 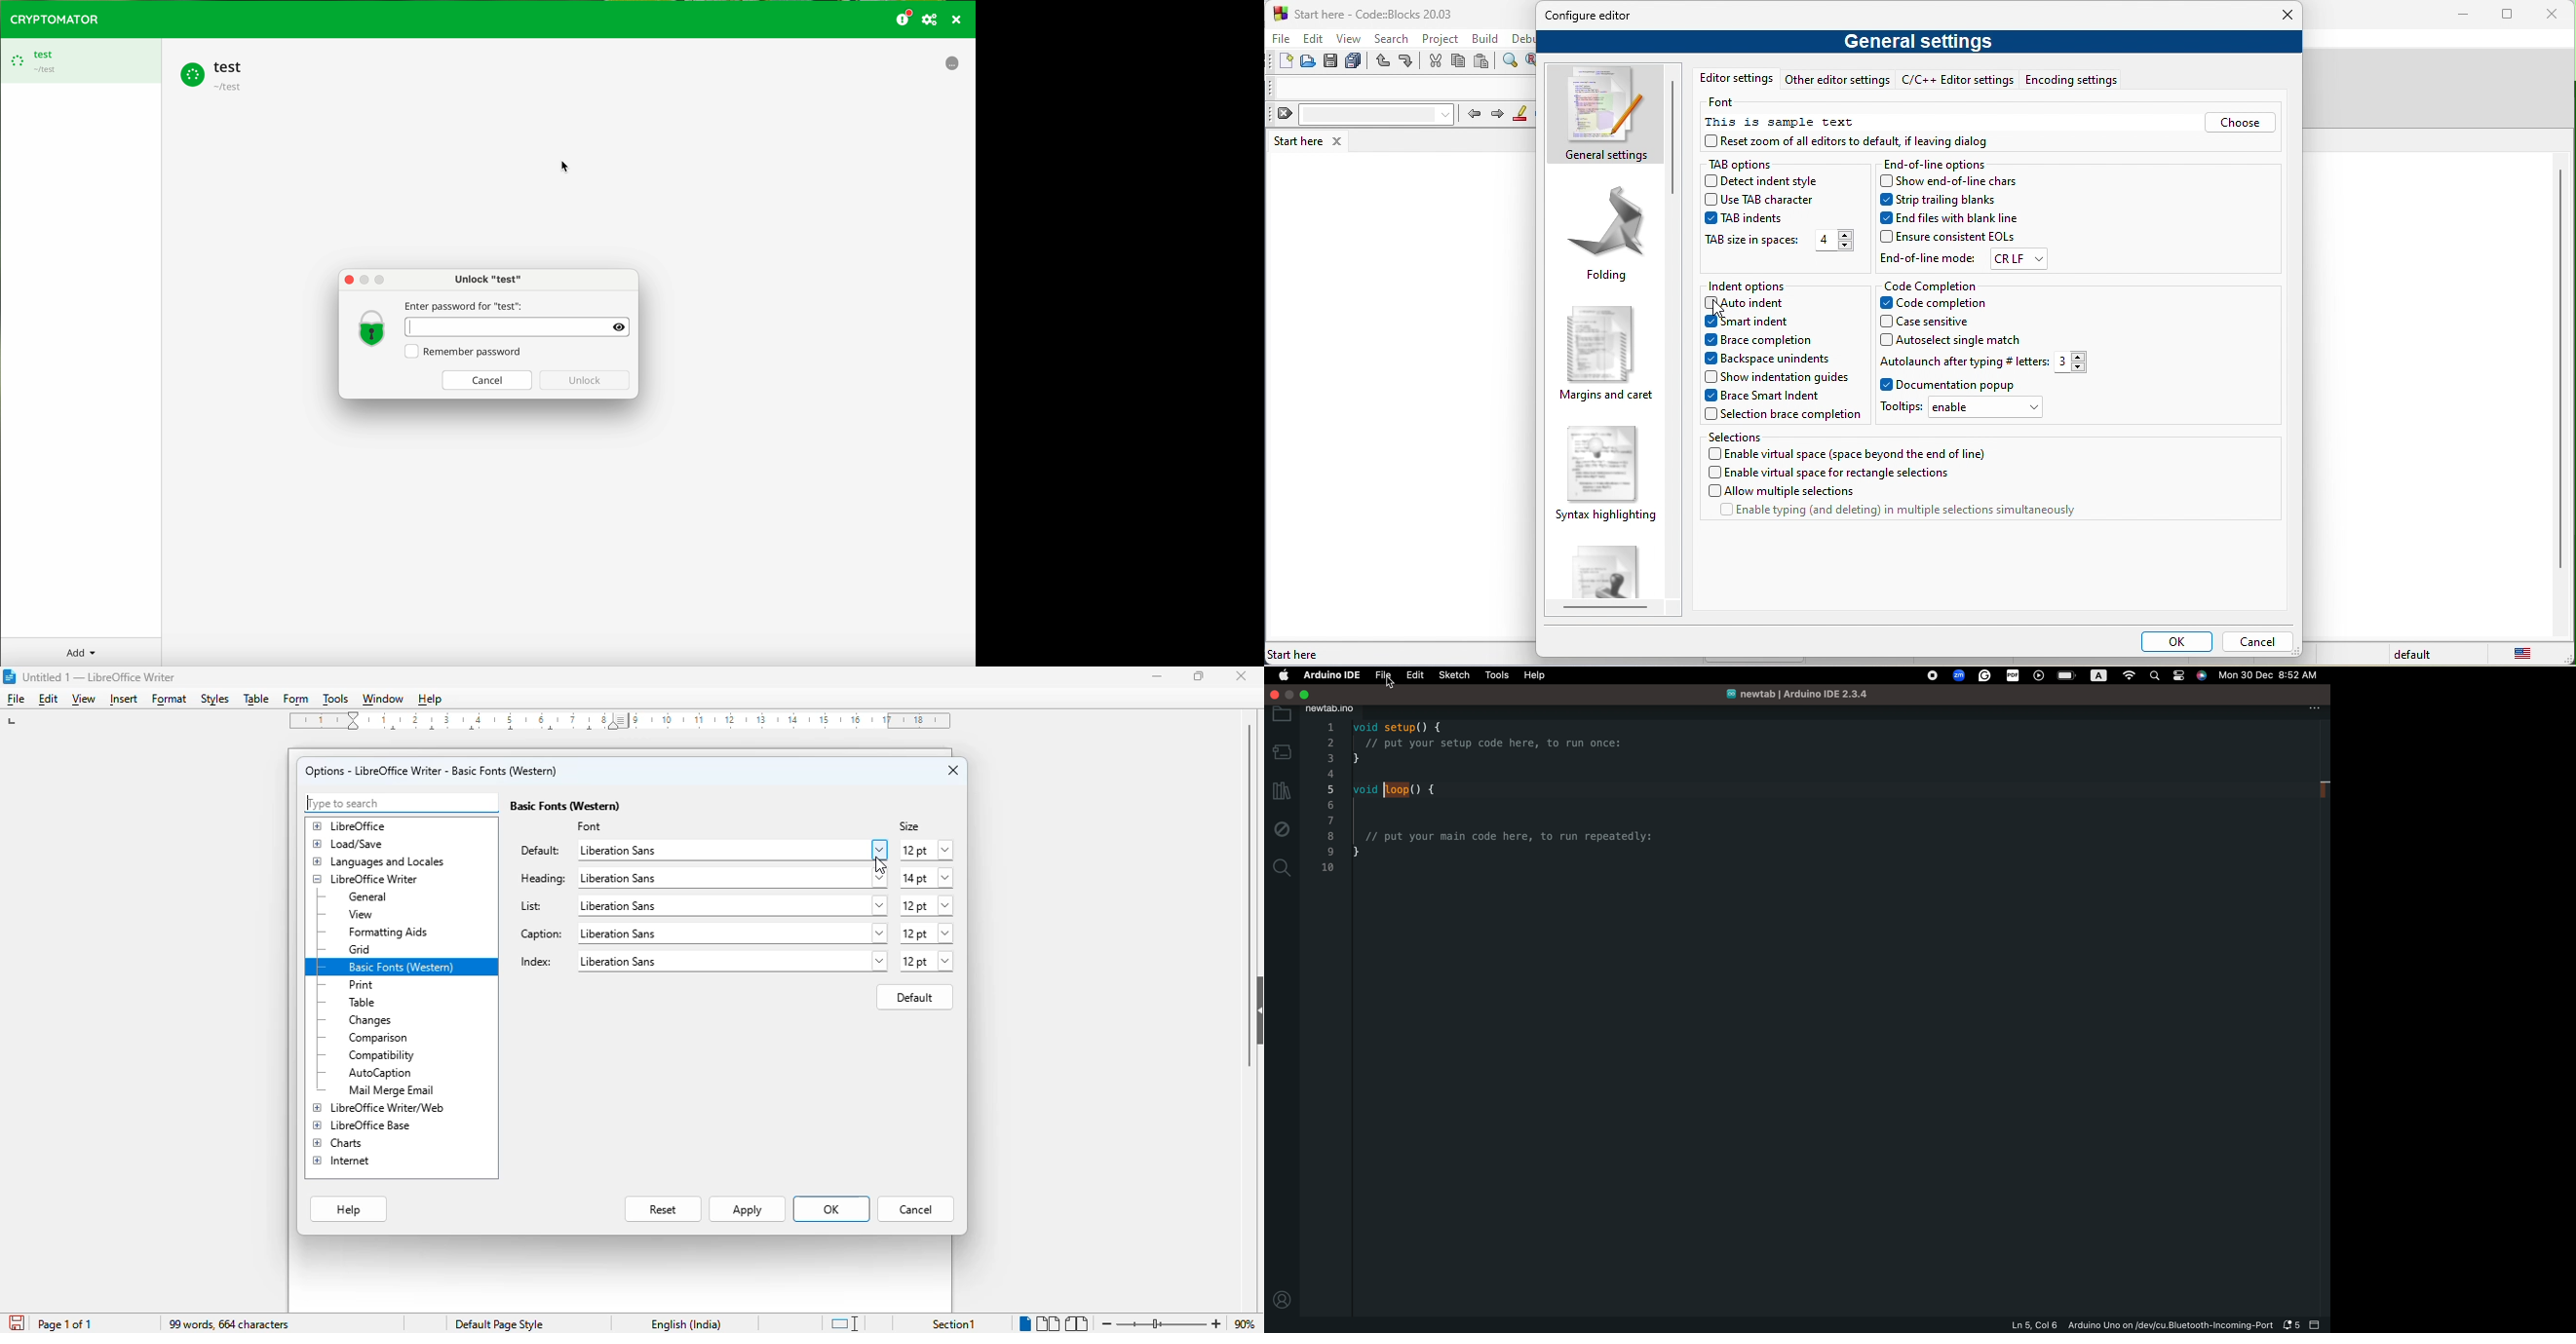 I want to click on left tab stop option, so click(x=15, y=721).